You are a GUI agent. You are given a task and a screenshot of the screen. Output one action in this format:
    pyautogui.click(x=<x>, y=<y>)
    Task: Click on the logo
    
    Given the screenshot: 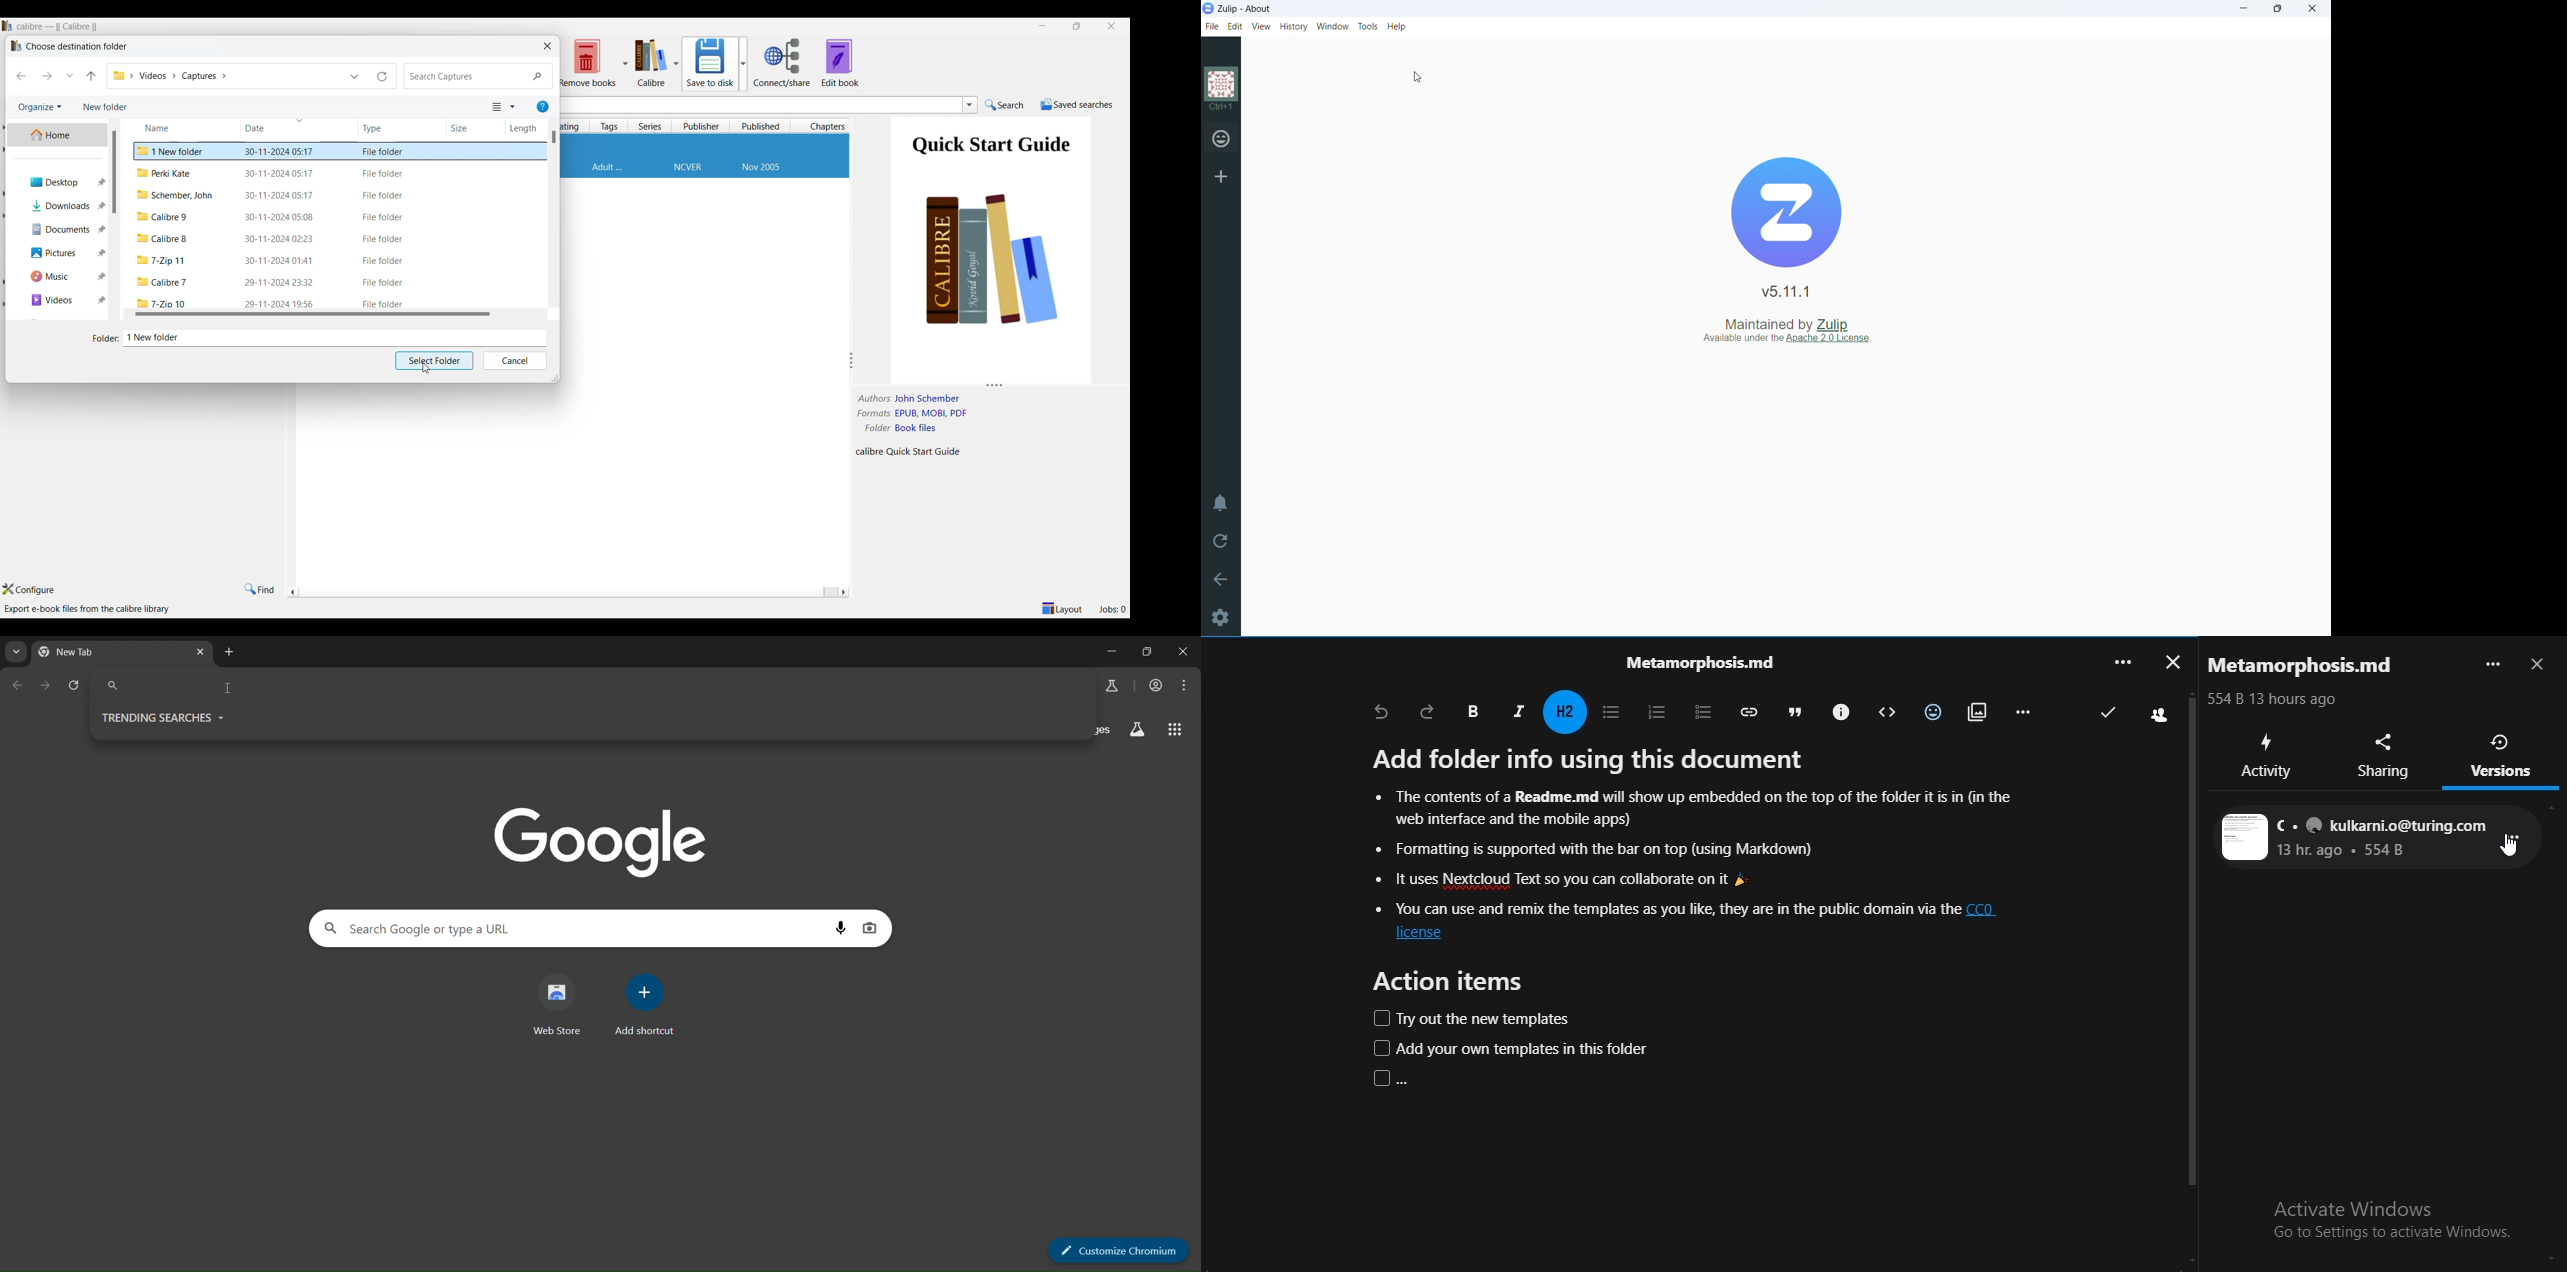 What is the action you would take?
    pyautogui.click(x=1787, y=213)
    